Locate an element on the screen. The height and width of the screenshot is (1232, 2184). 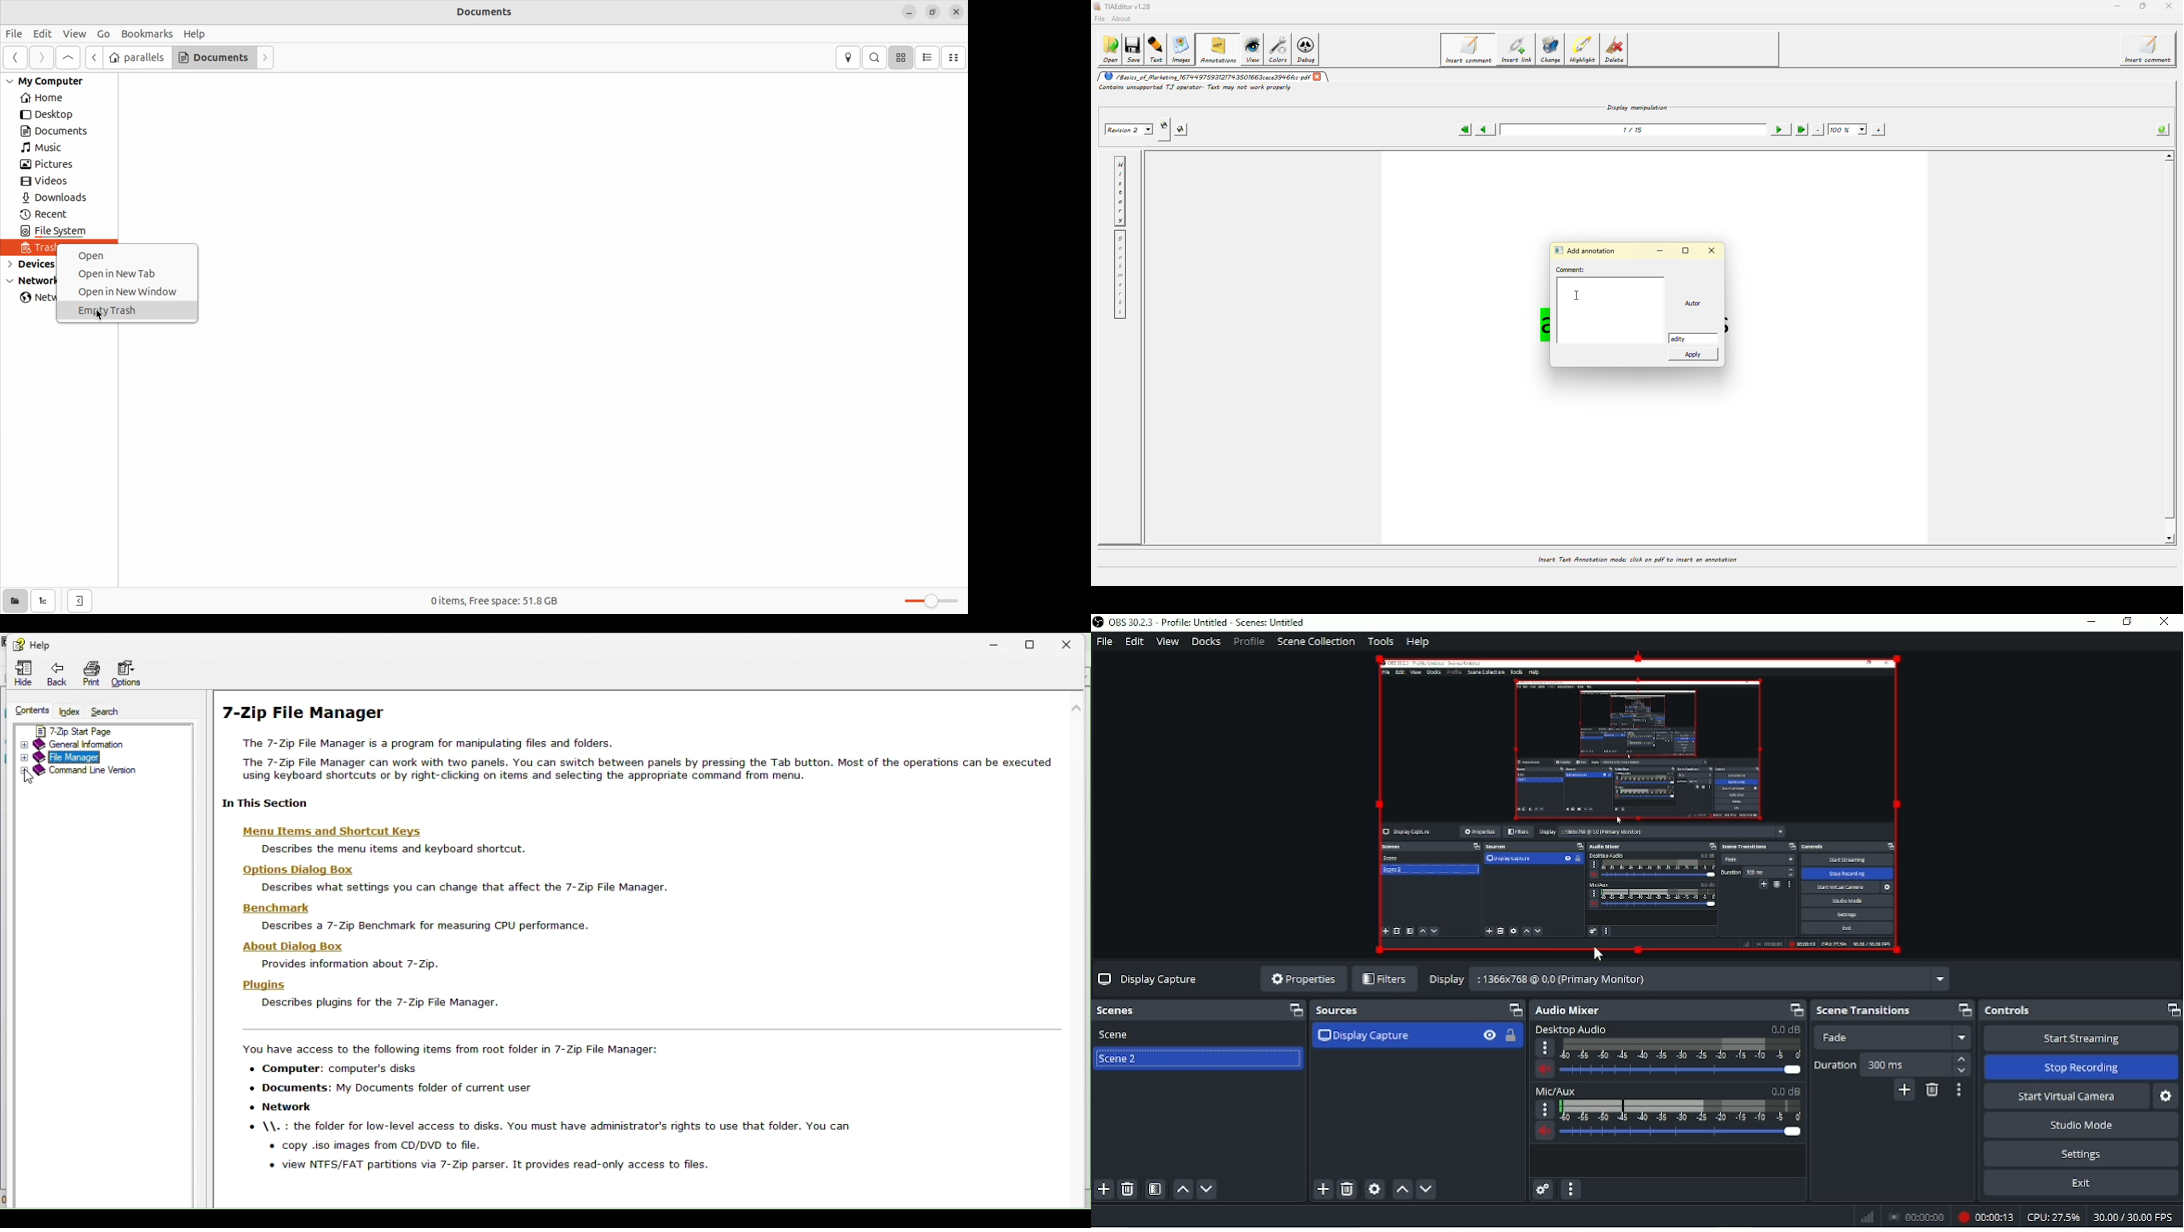
Go is located at coordinates (105, 33).